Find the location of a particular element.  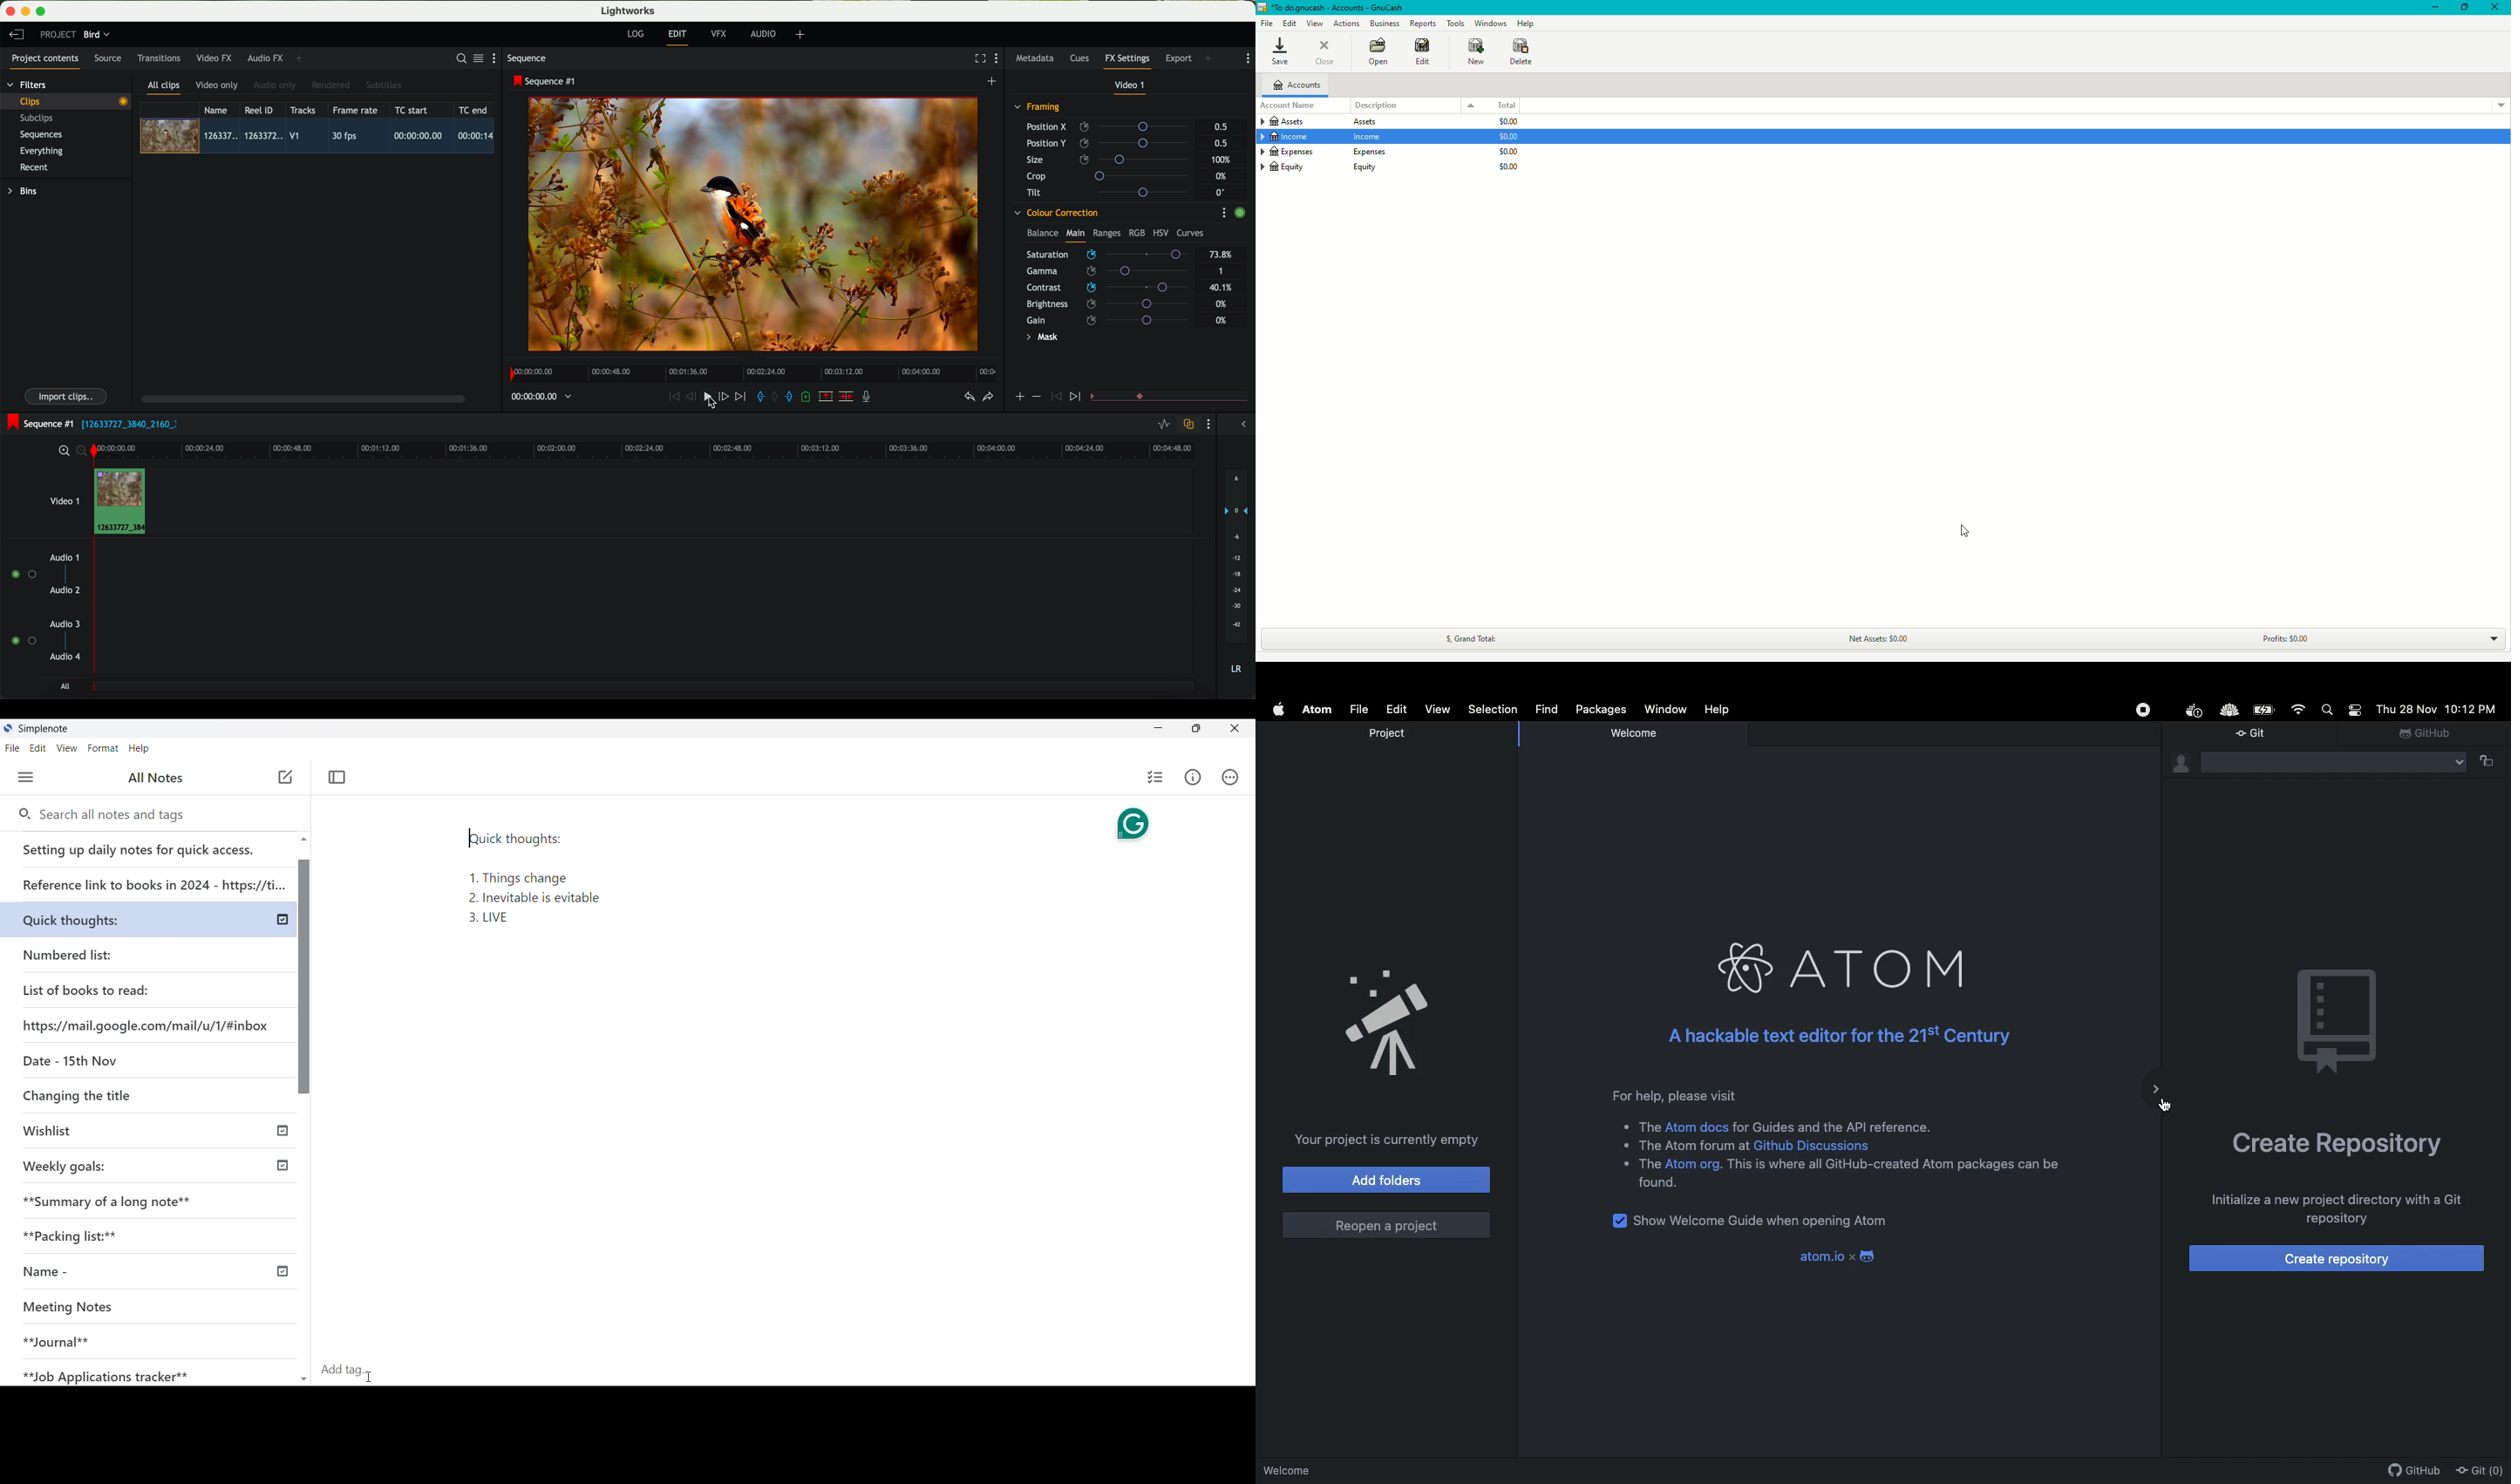

Expenses is located at coordinates (1320, 152).